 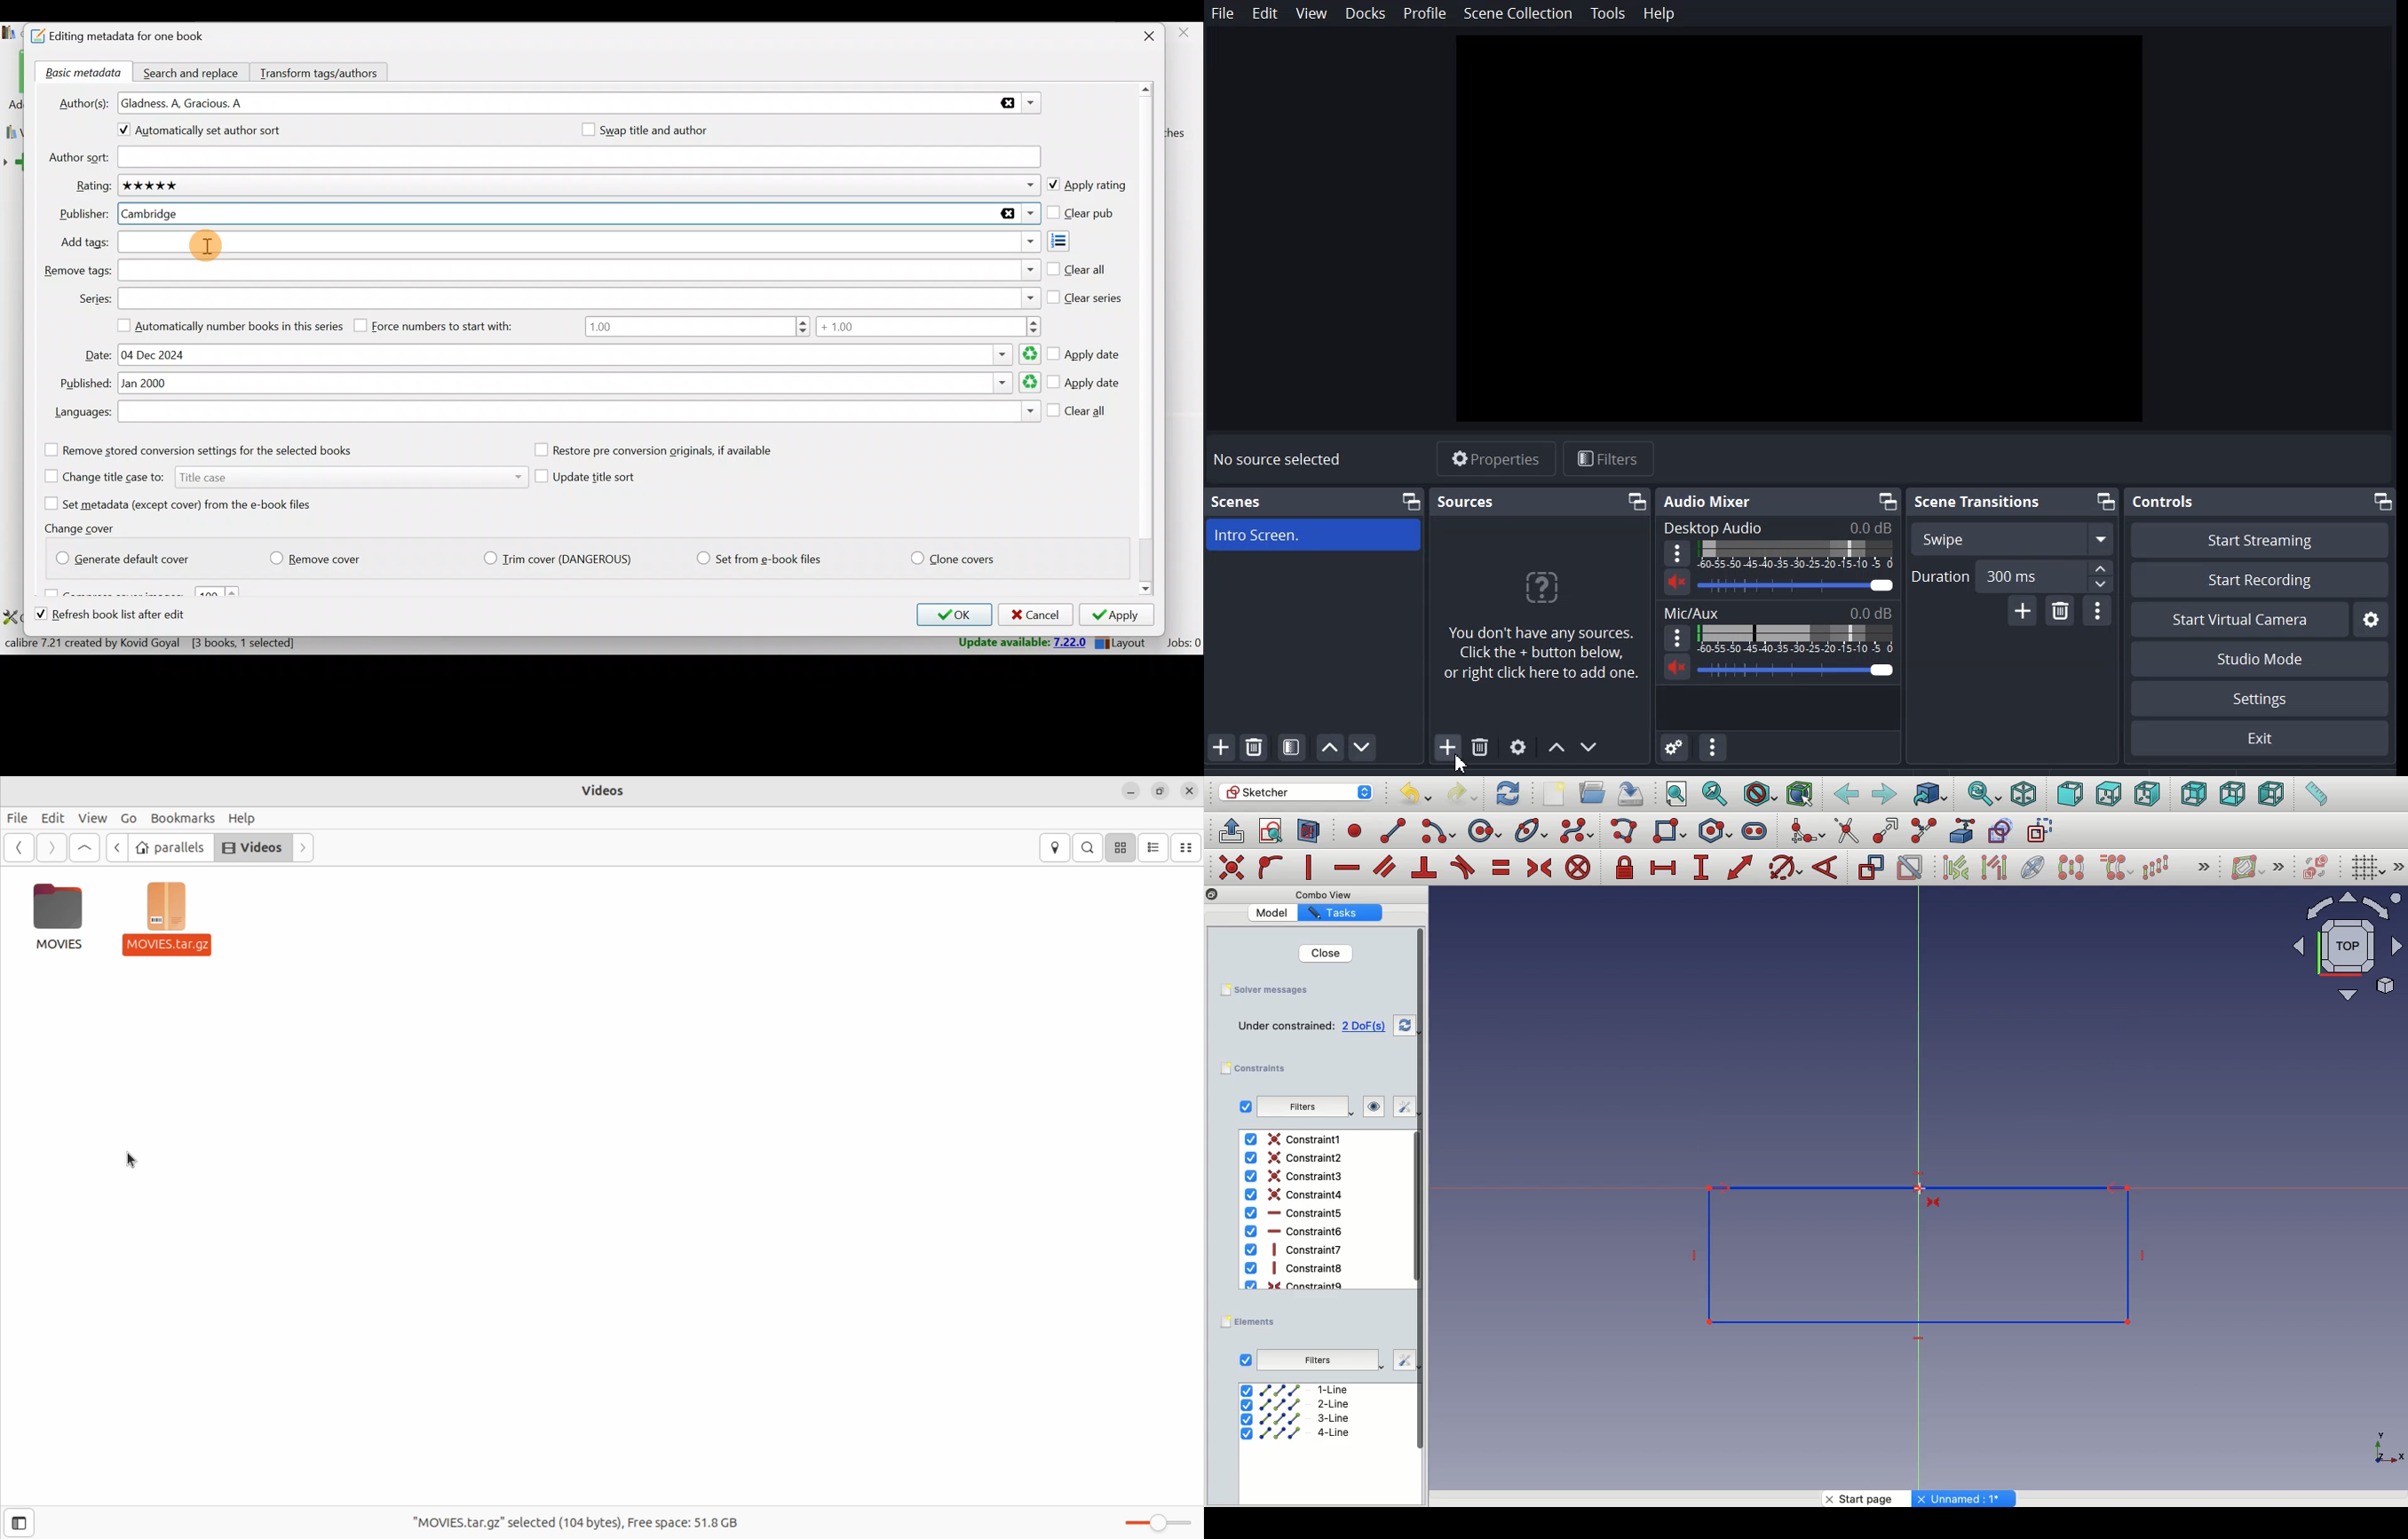 What do you see at coordinates (1394, 831) in the screenshot?
I see `line` at bounding box center [1394, 831].